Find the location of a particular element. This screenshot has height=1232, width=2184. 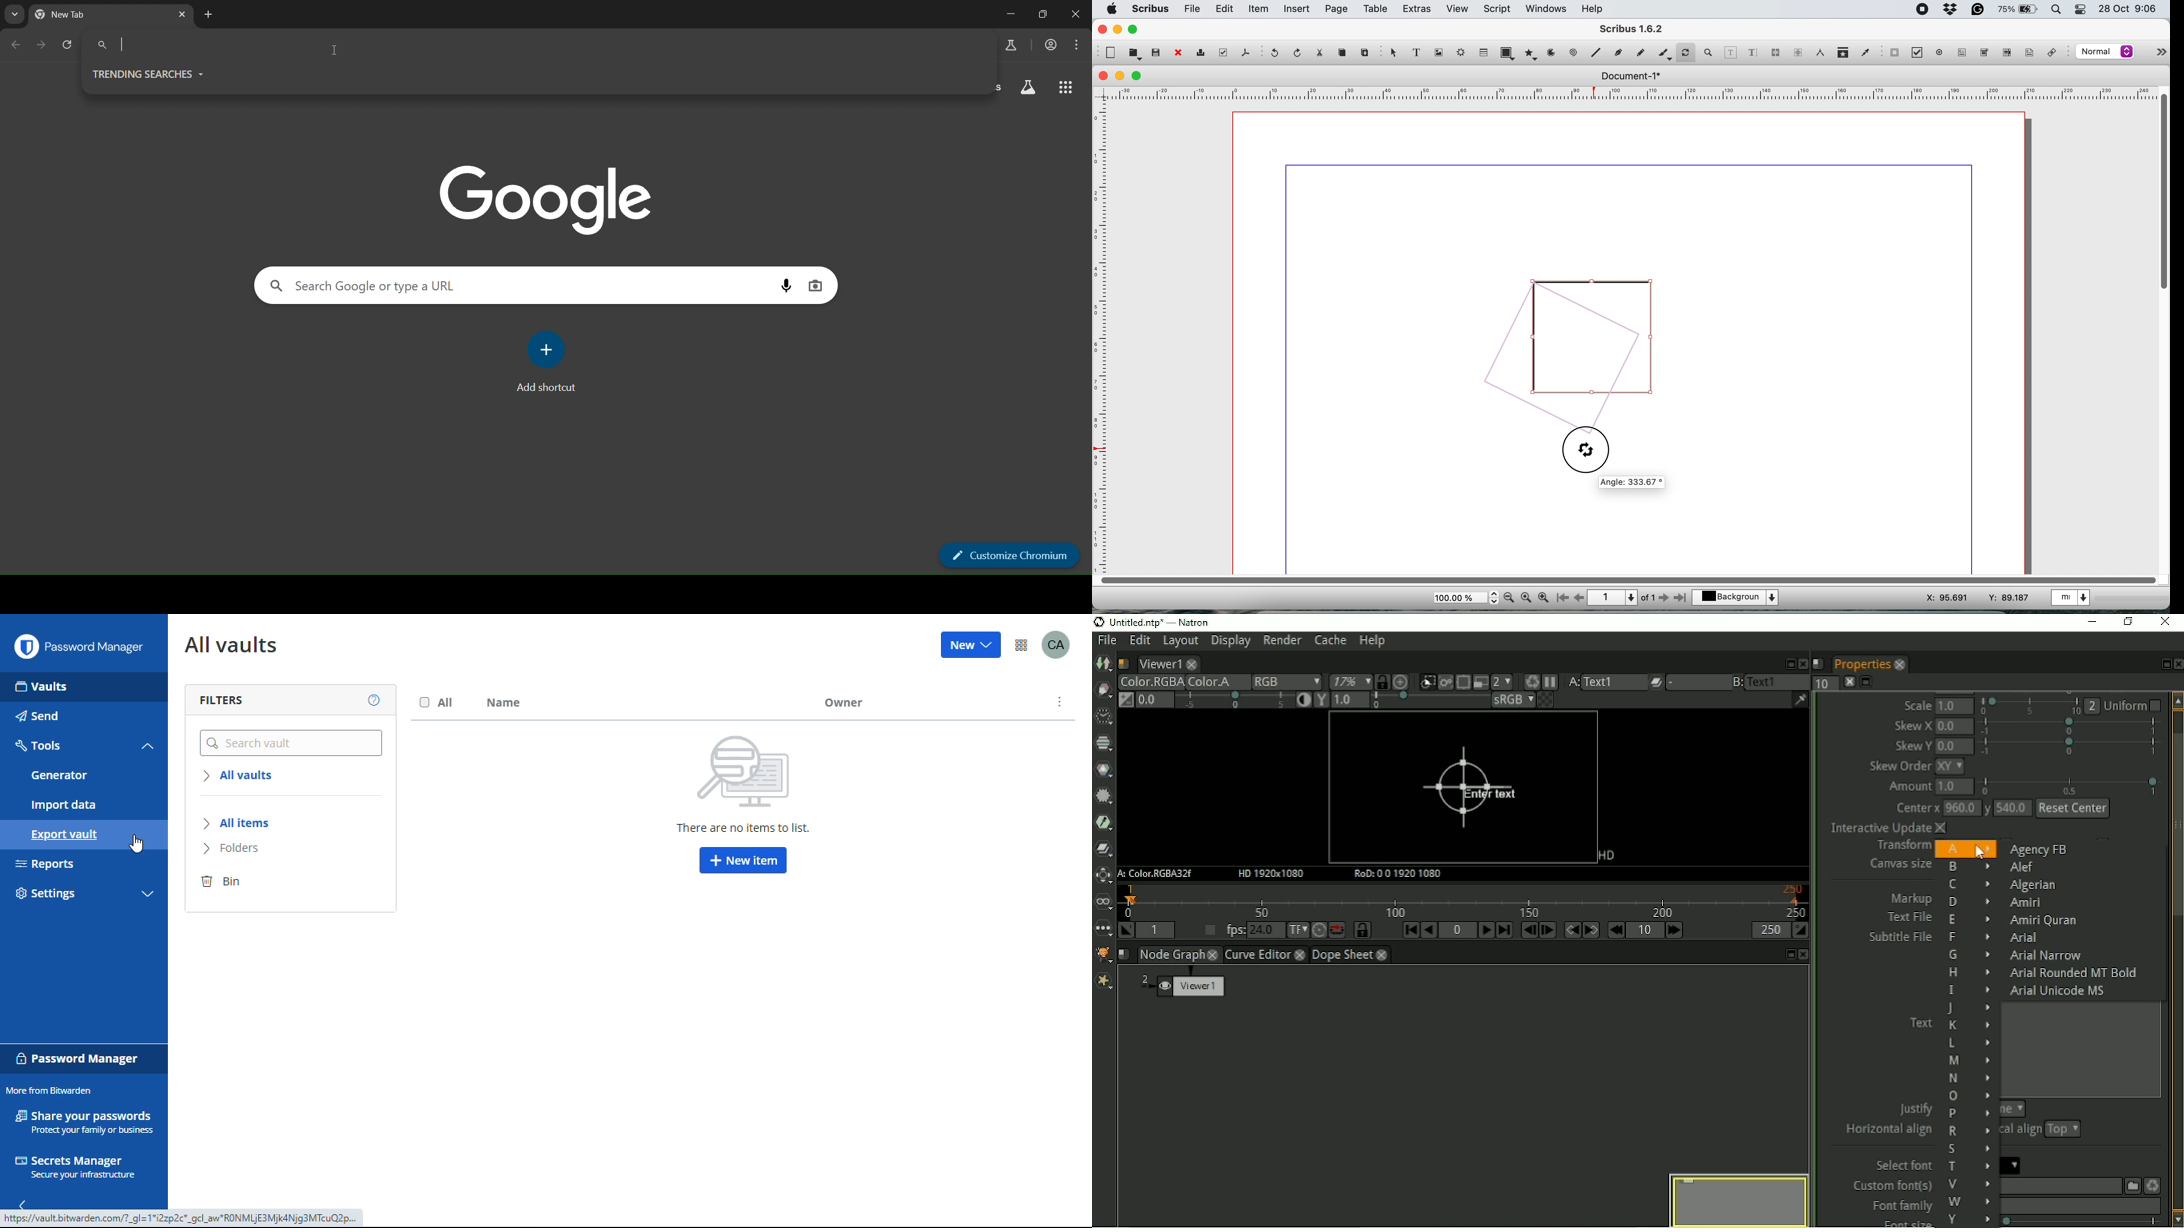

Minimize/maximize all panels is located at coordinates (1868, 682).